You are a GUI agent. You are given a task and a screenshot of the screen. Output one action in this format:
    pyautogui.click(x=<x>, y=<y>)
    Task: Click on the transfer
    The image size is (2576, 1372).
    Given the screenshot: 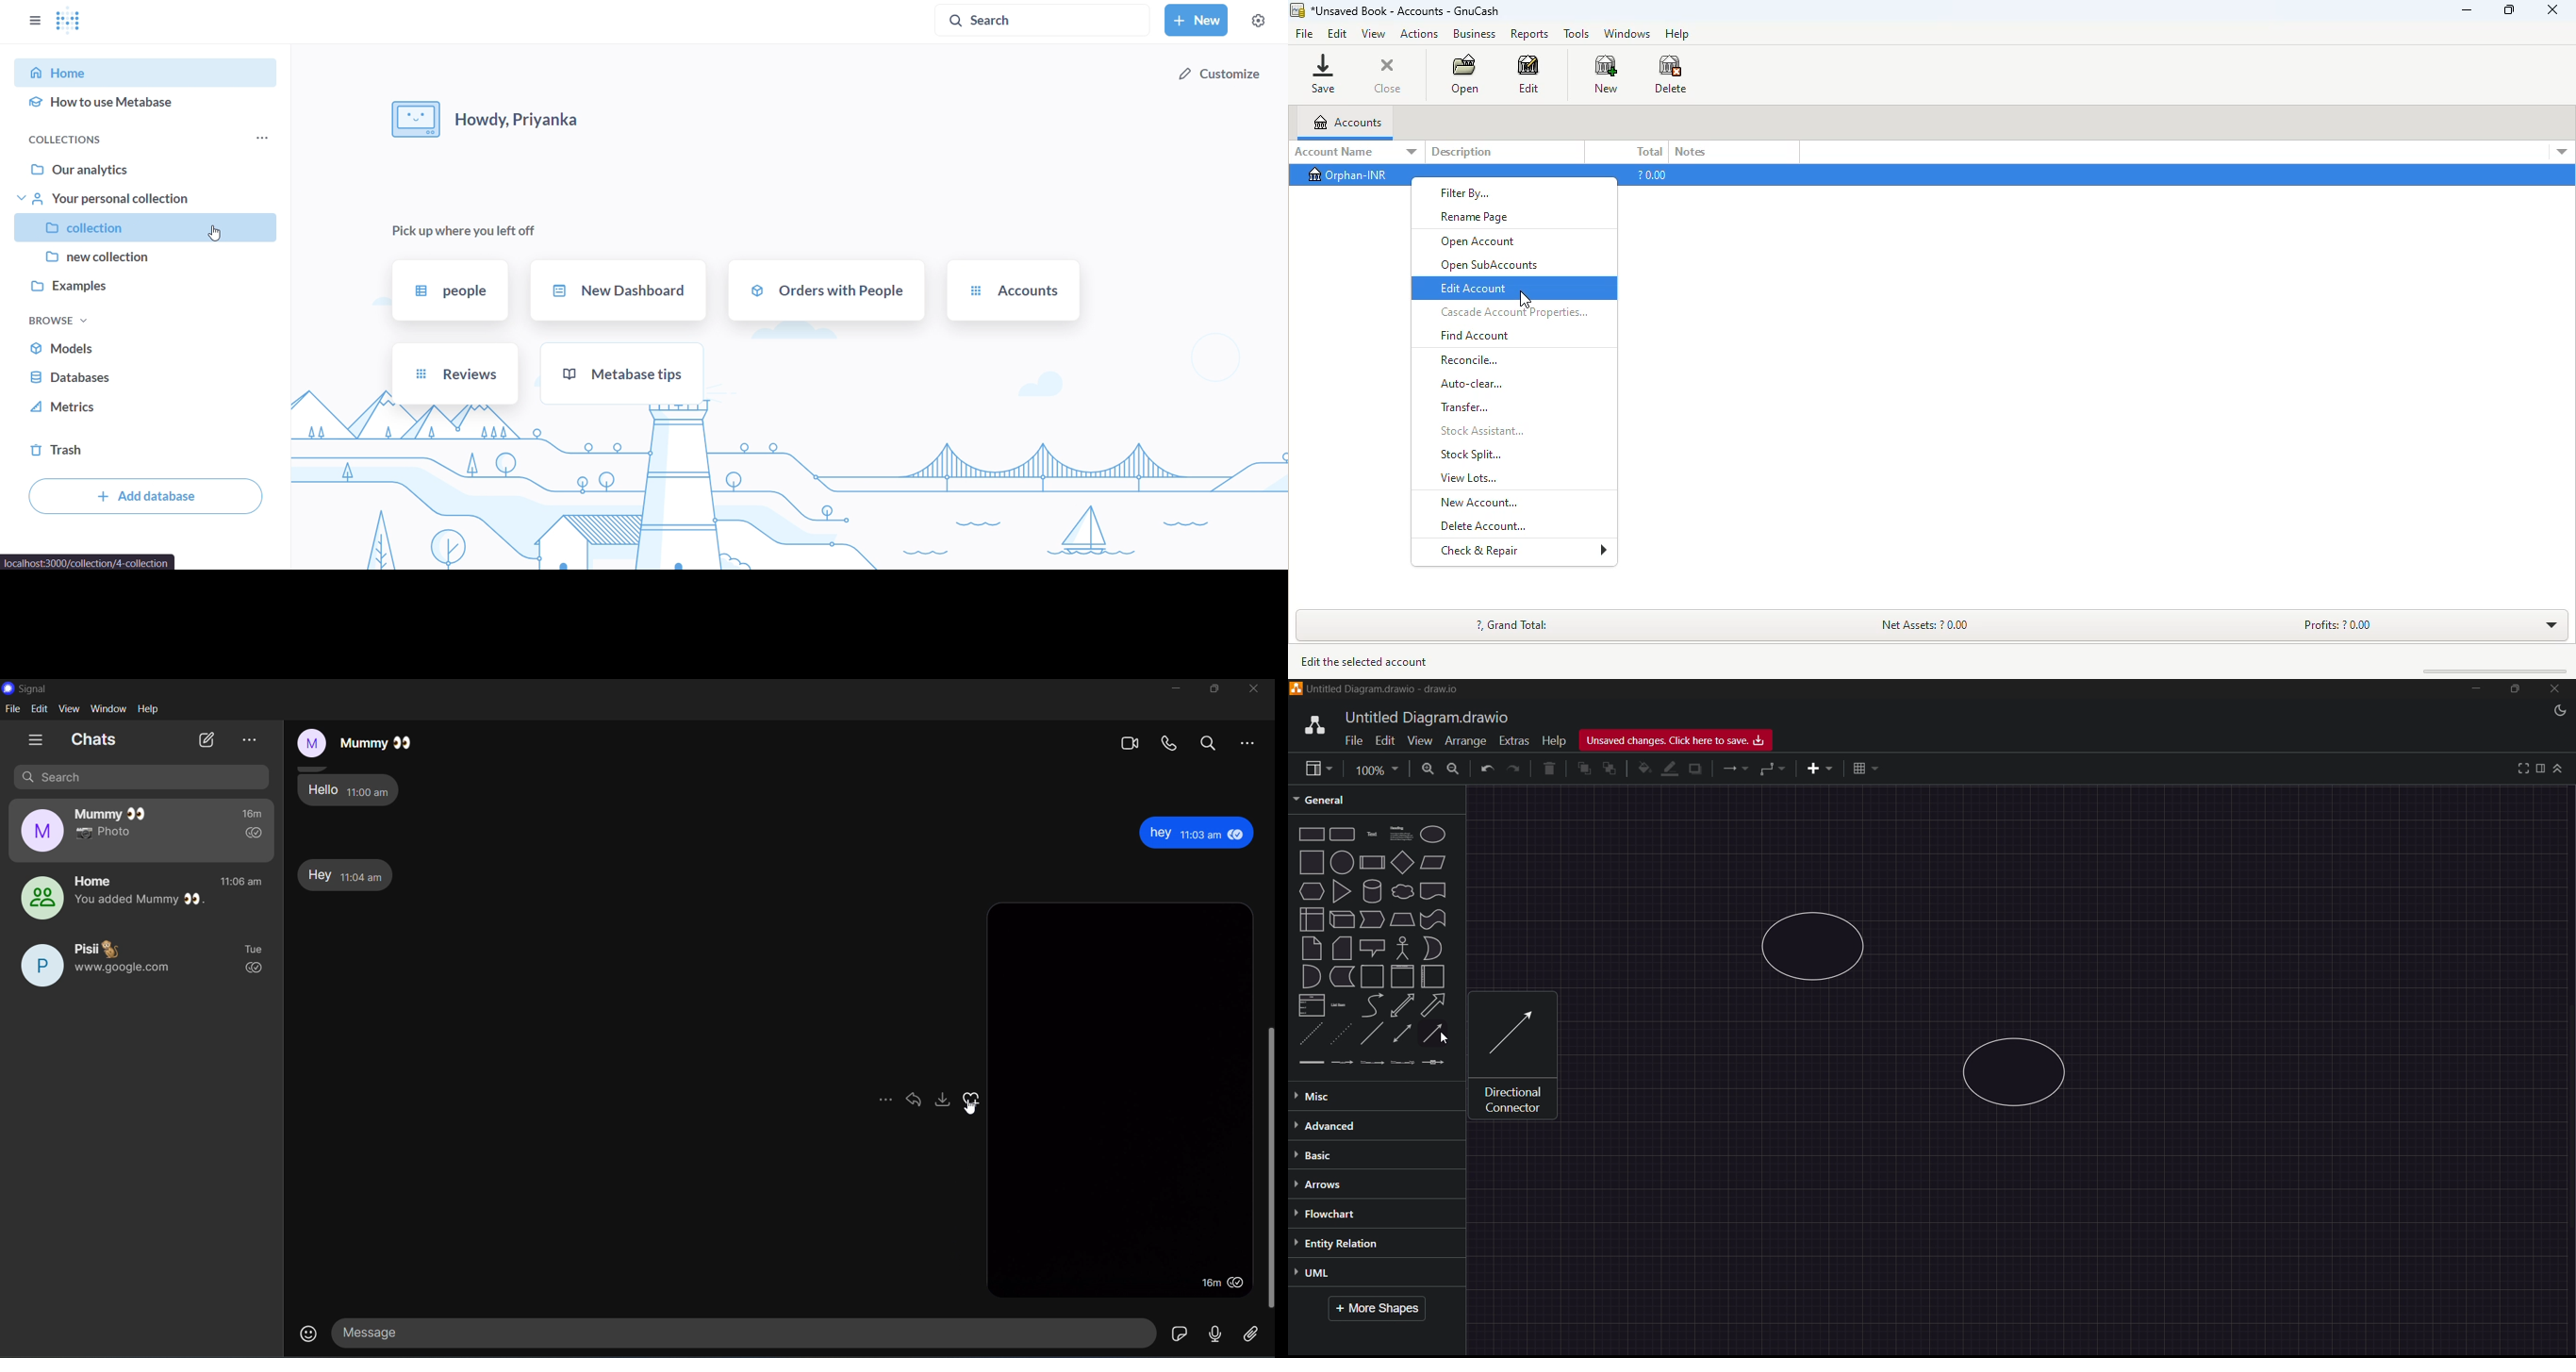 What is the action you would take?
    pyautogui.click(x=1464, y=408)
    